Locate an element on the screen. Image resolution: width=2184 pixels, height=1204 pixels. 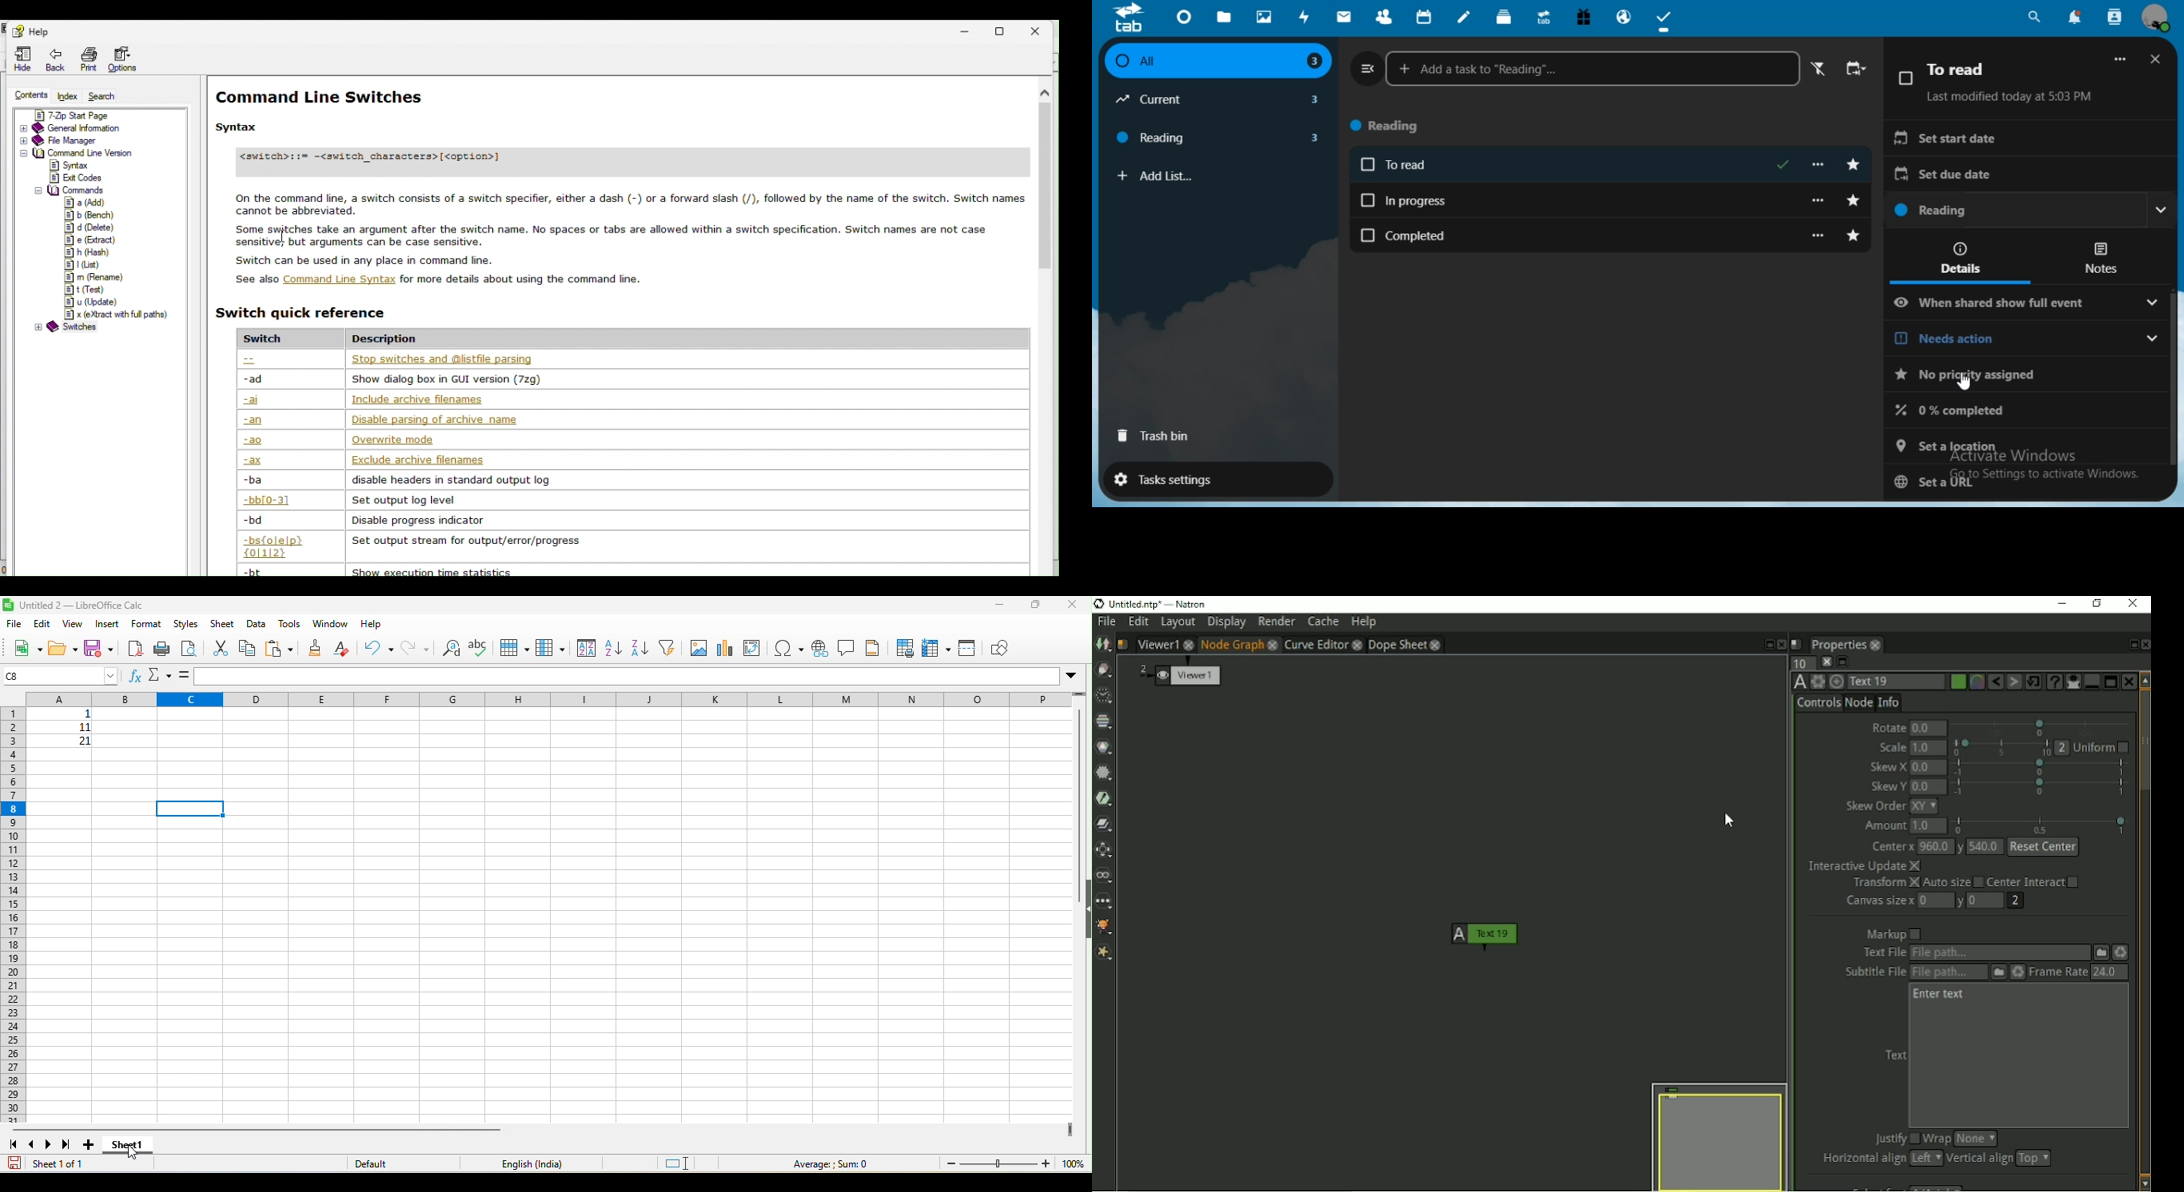
Last modified today at 5:03 PM is located at coordinates (2010, 96).